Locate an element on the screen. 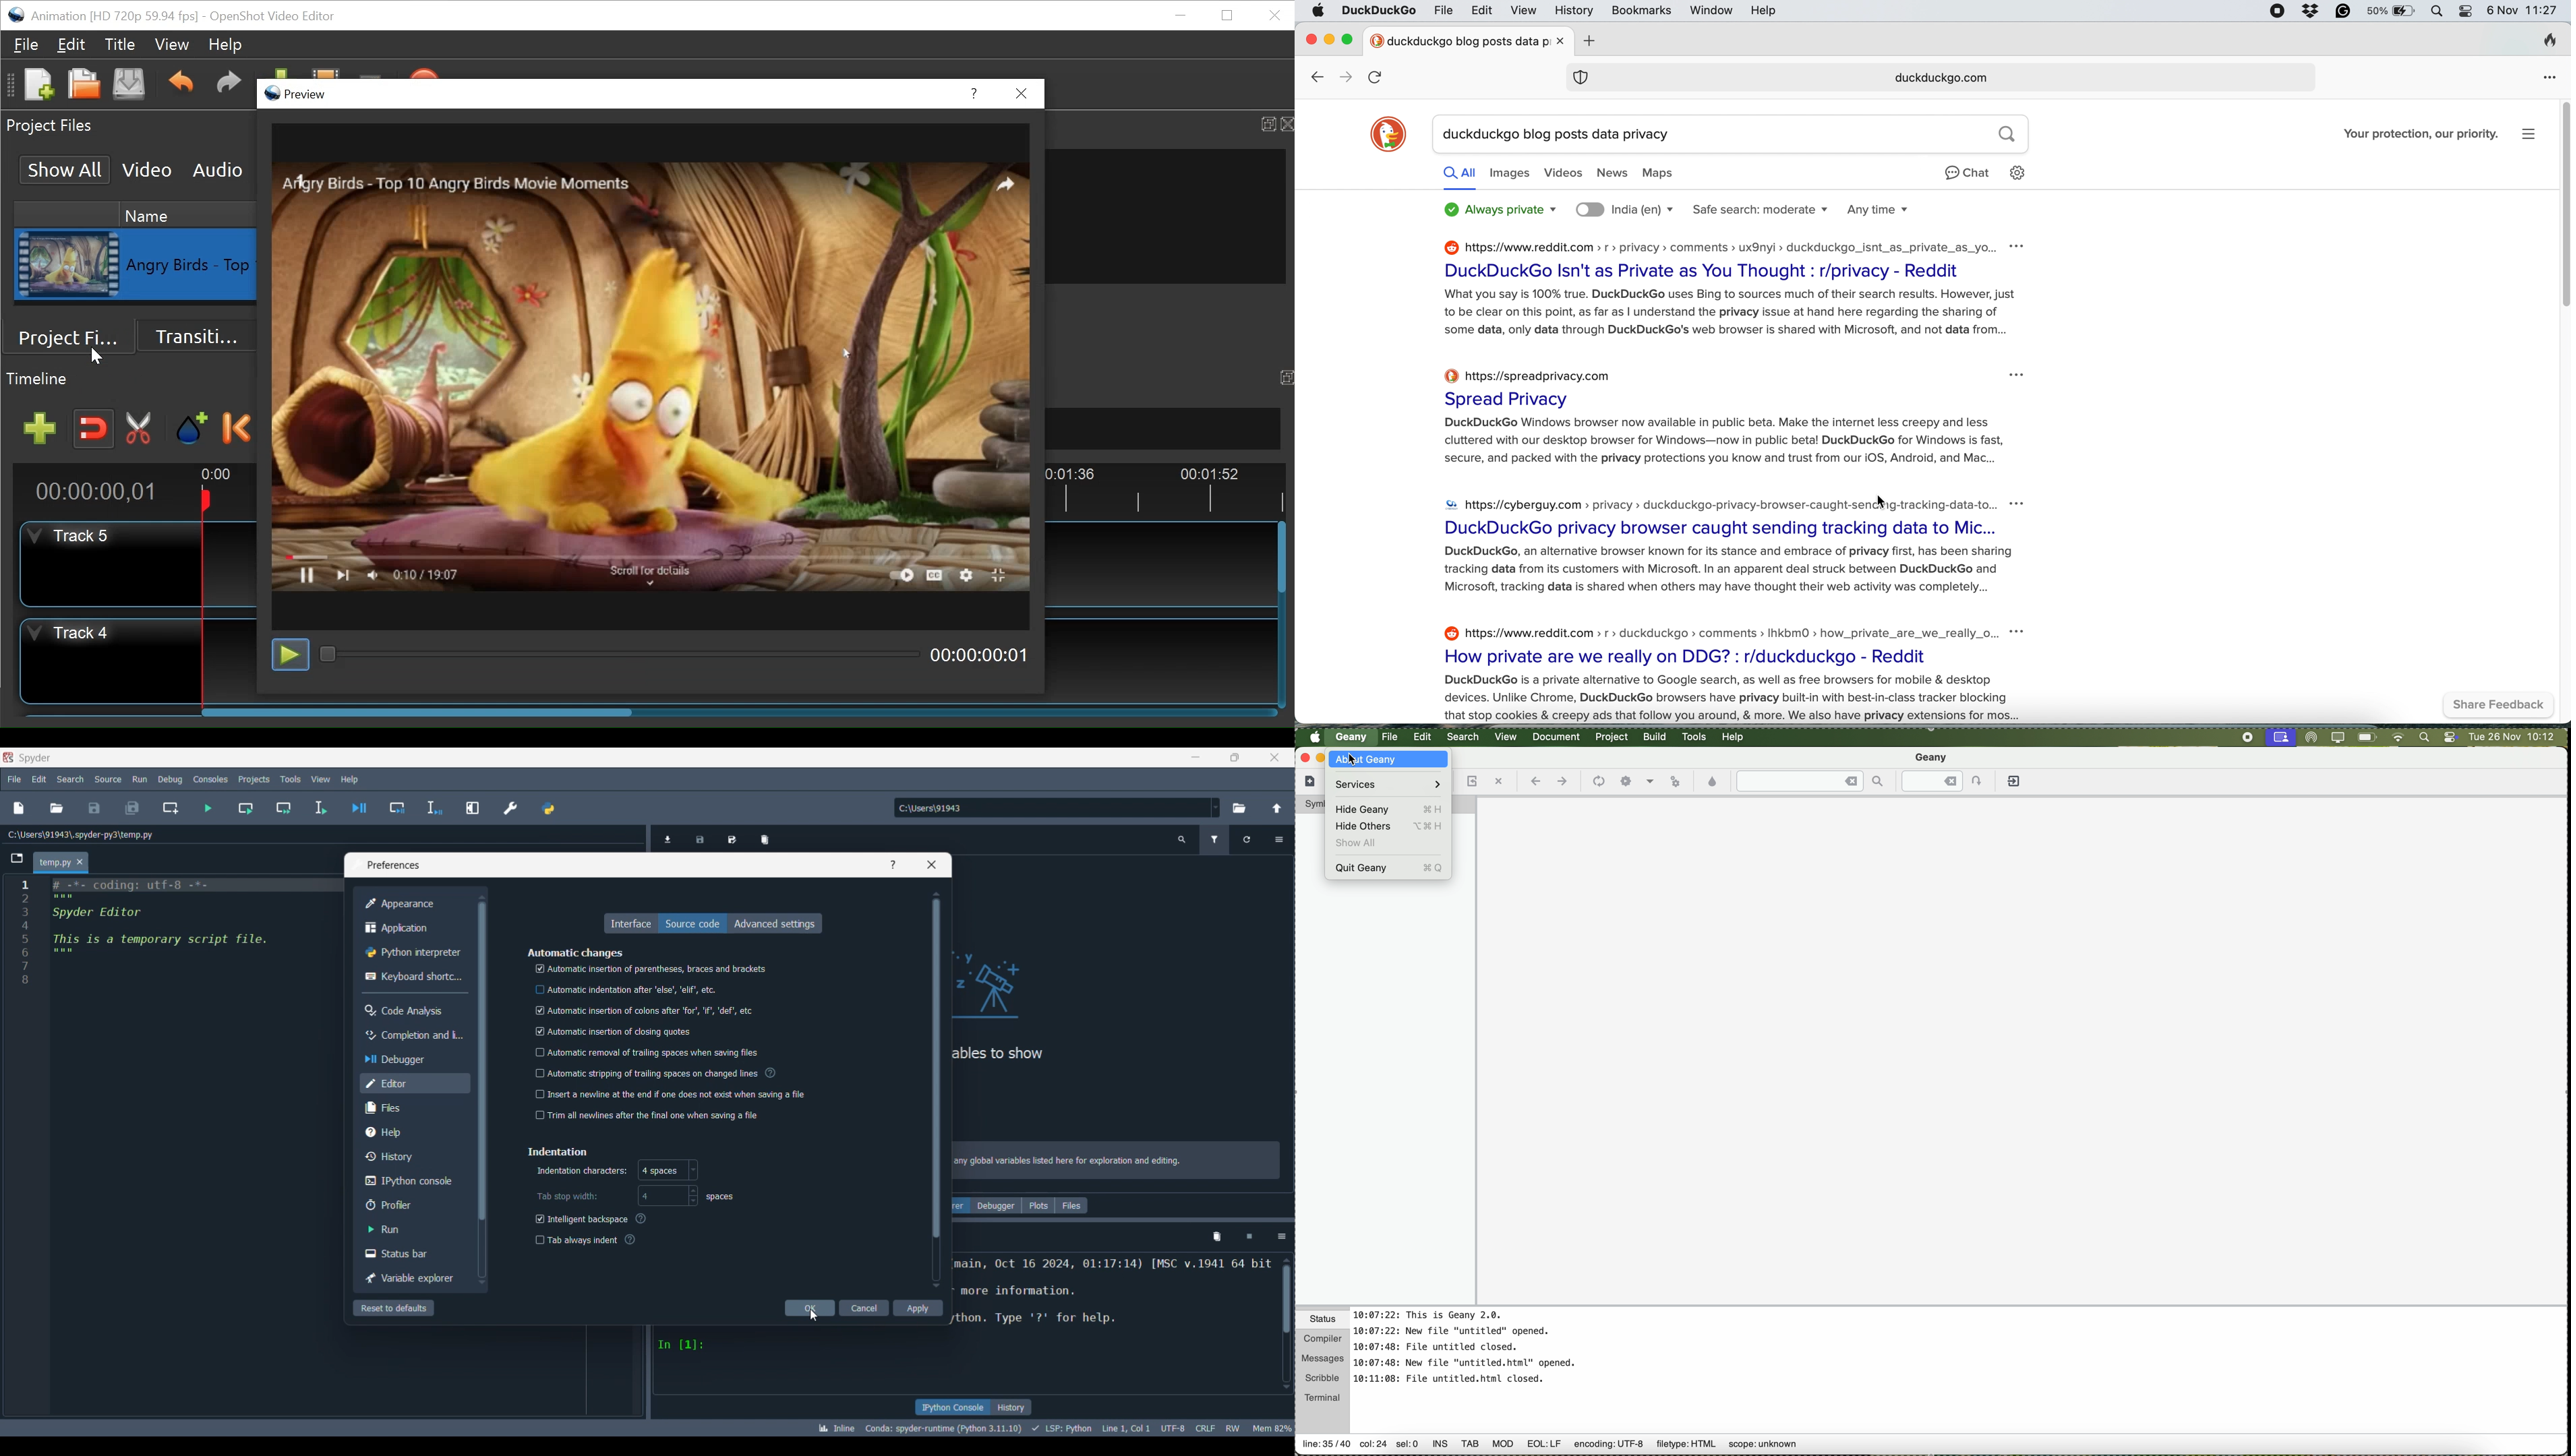  Measurement is located at coordinates (720, 1197).